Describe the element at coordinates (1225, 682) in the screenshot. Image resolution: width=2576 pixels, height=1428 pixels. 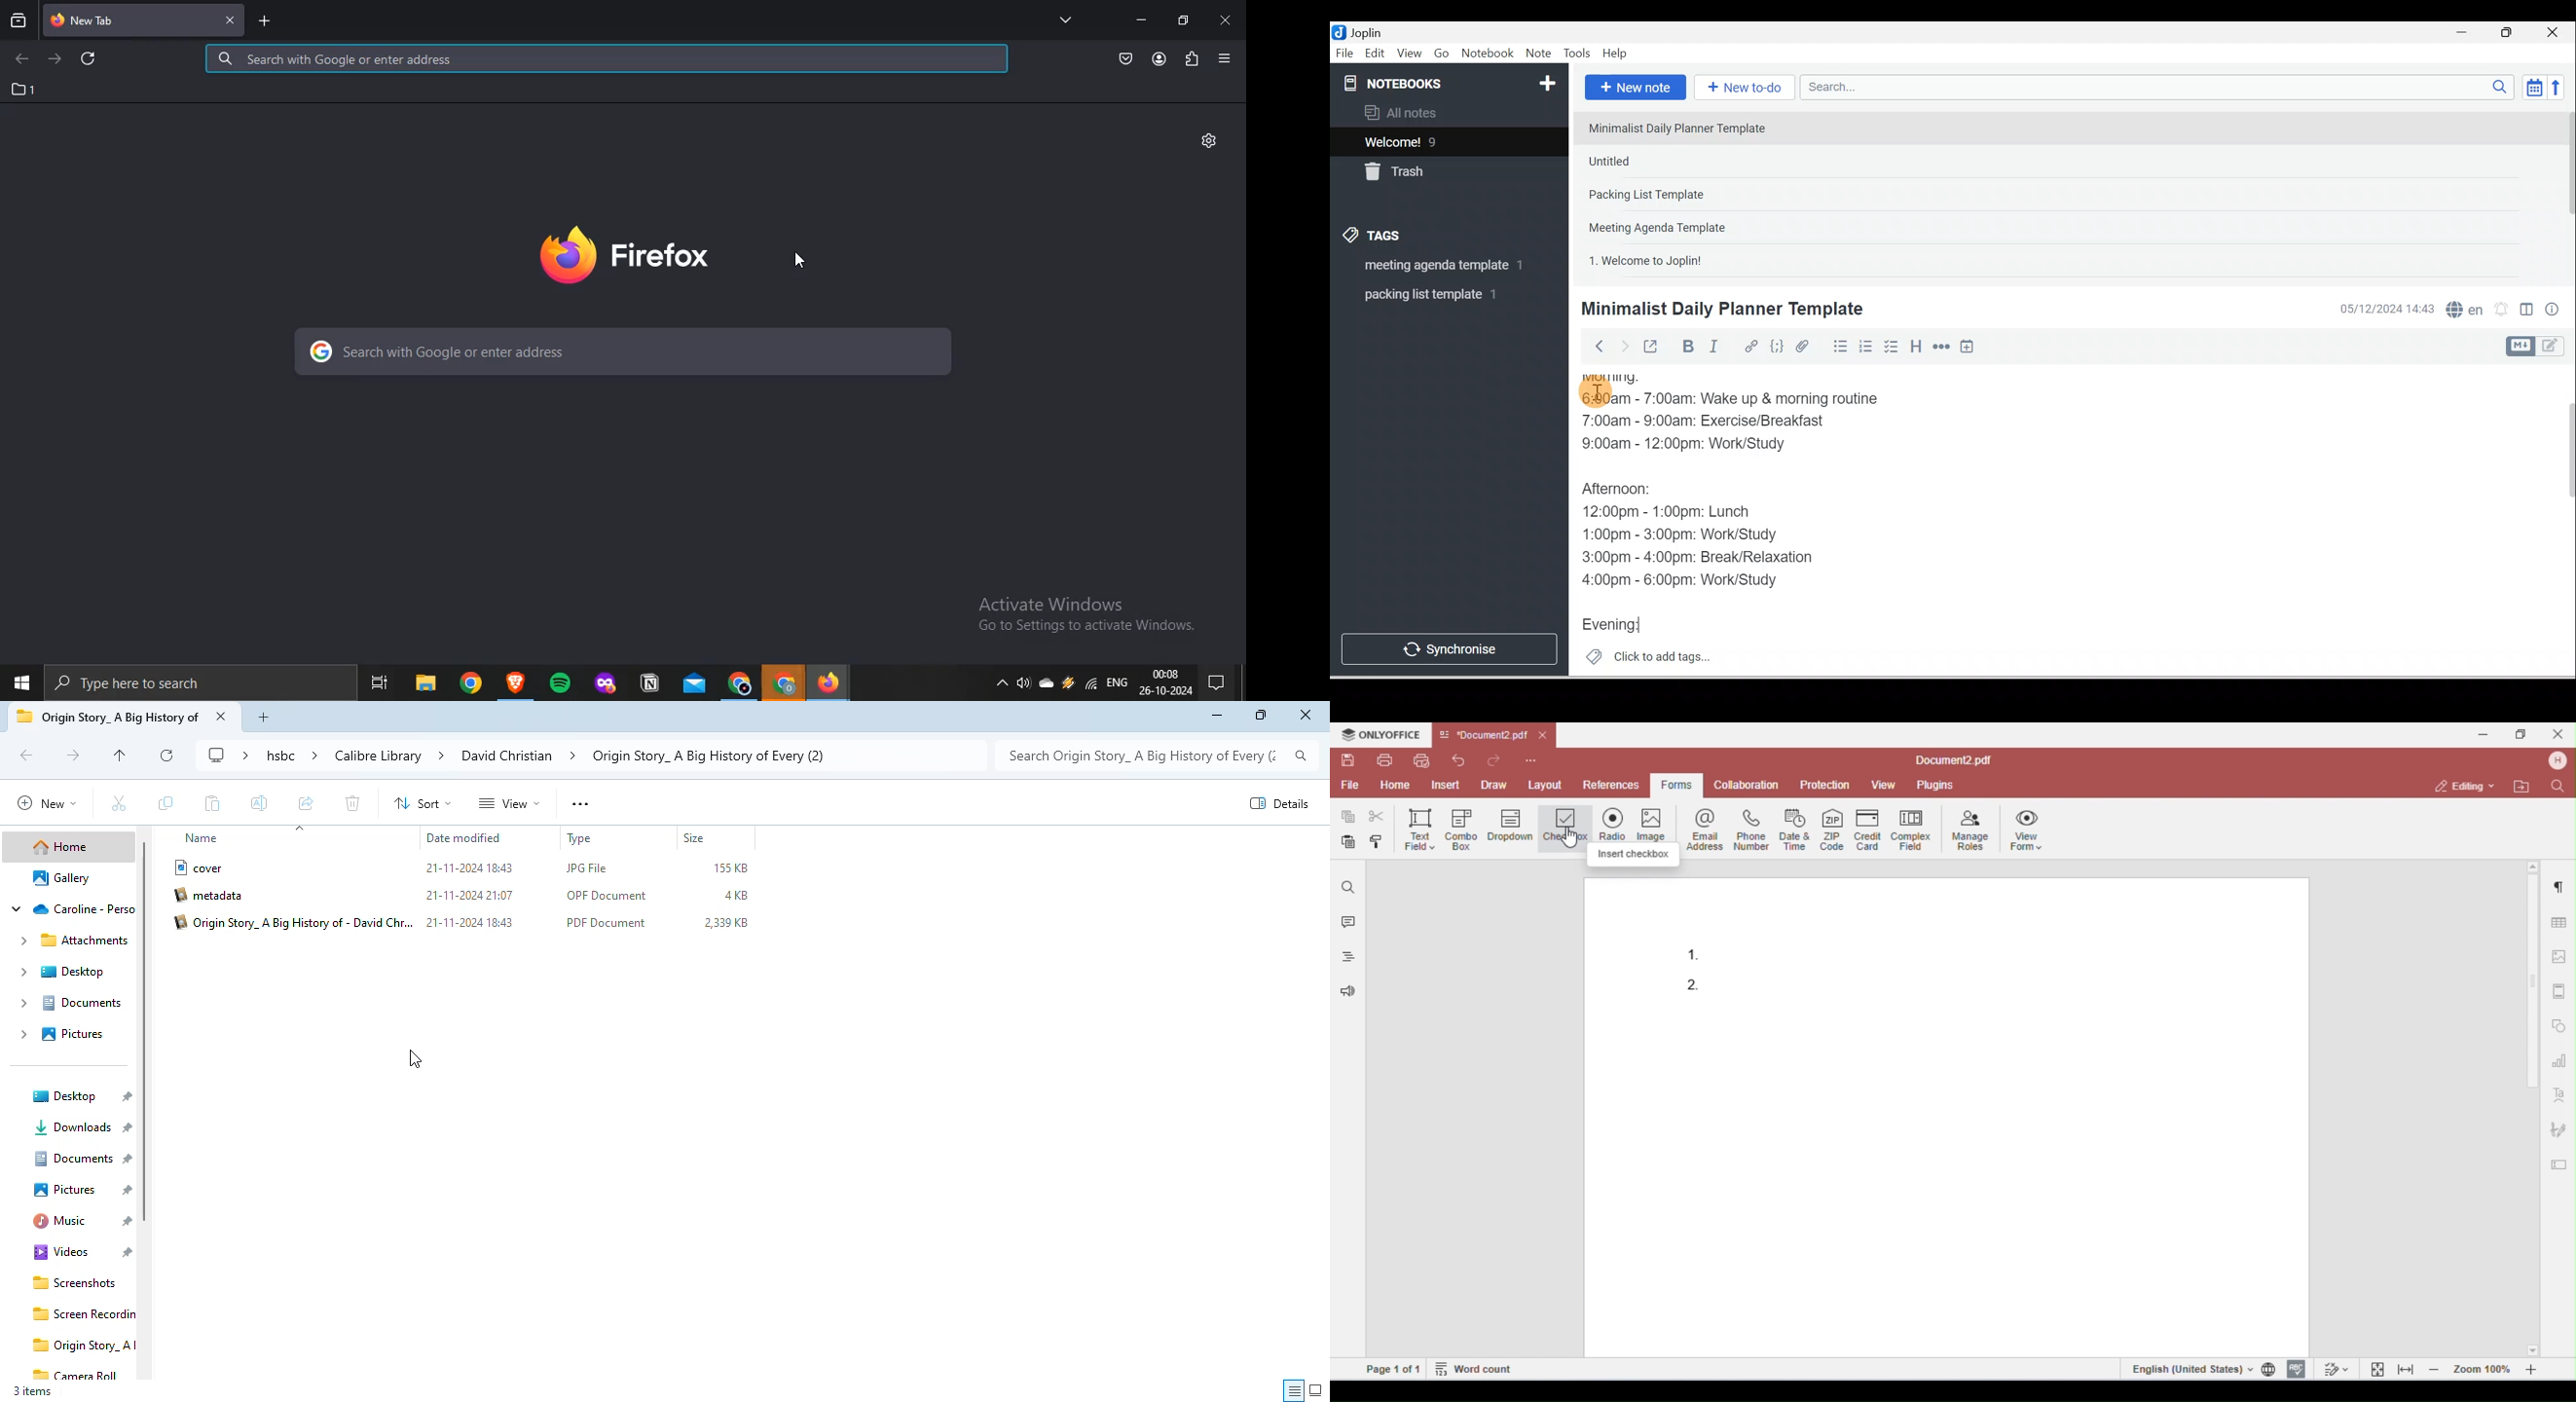
I see `pc settings menu` at that location.